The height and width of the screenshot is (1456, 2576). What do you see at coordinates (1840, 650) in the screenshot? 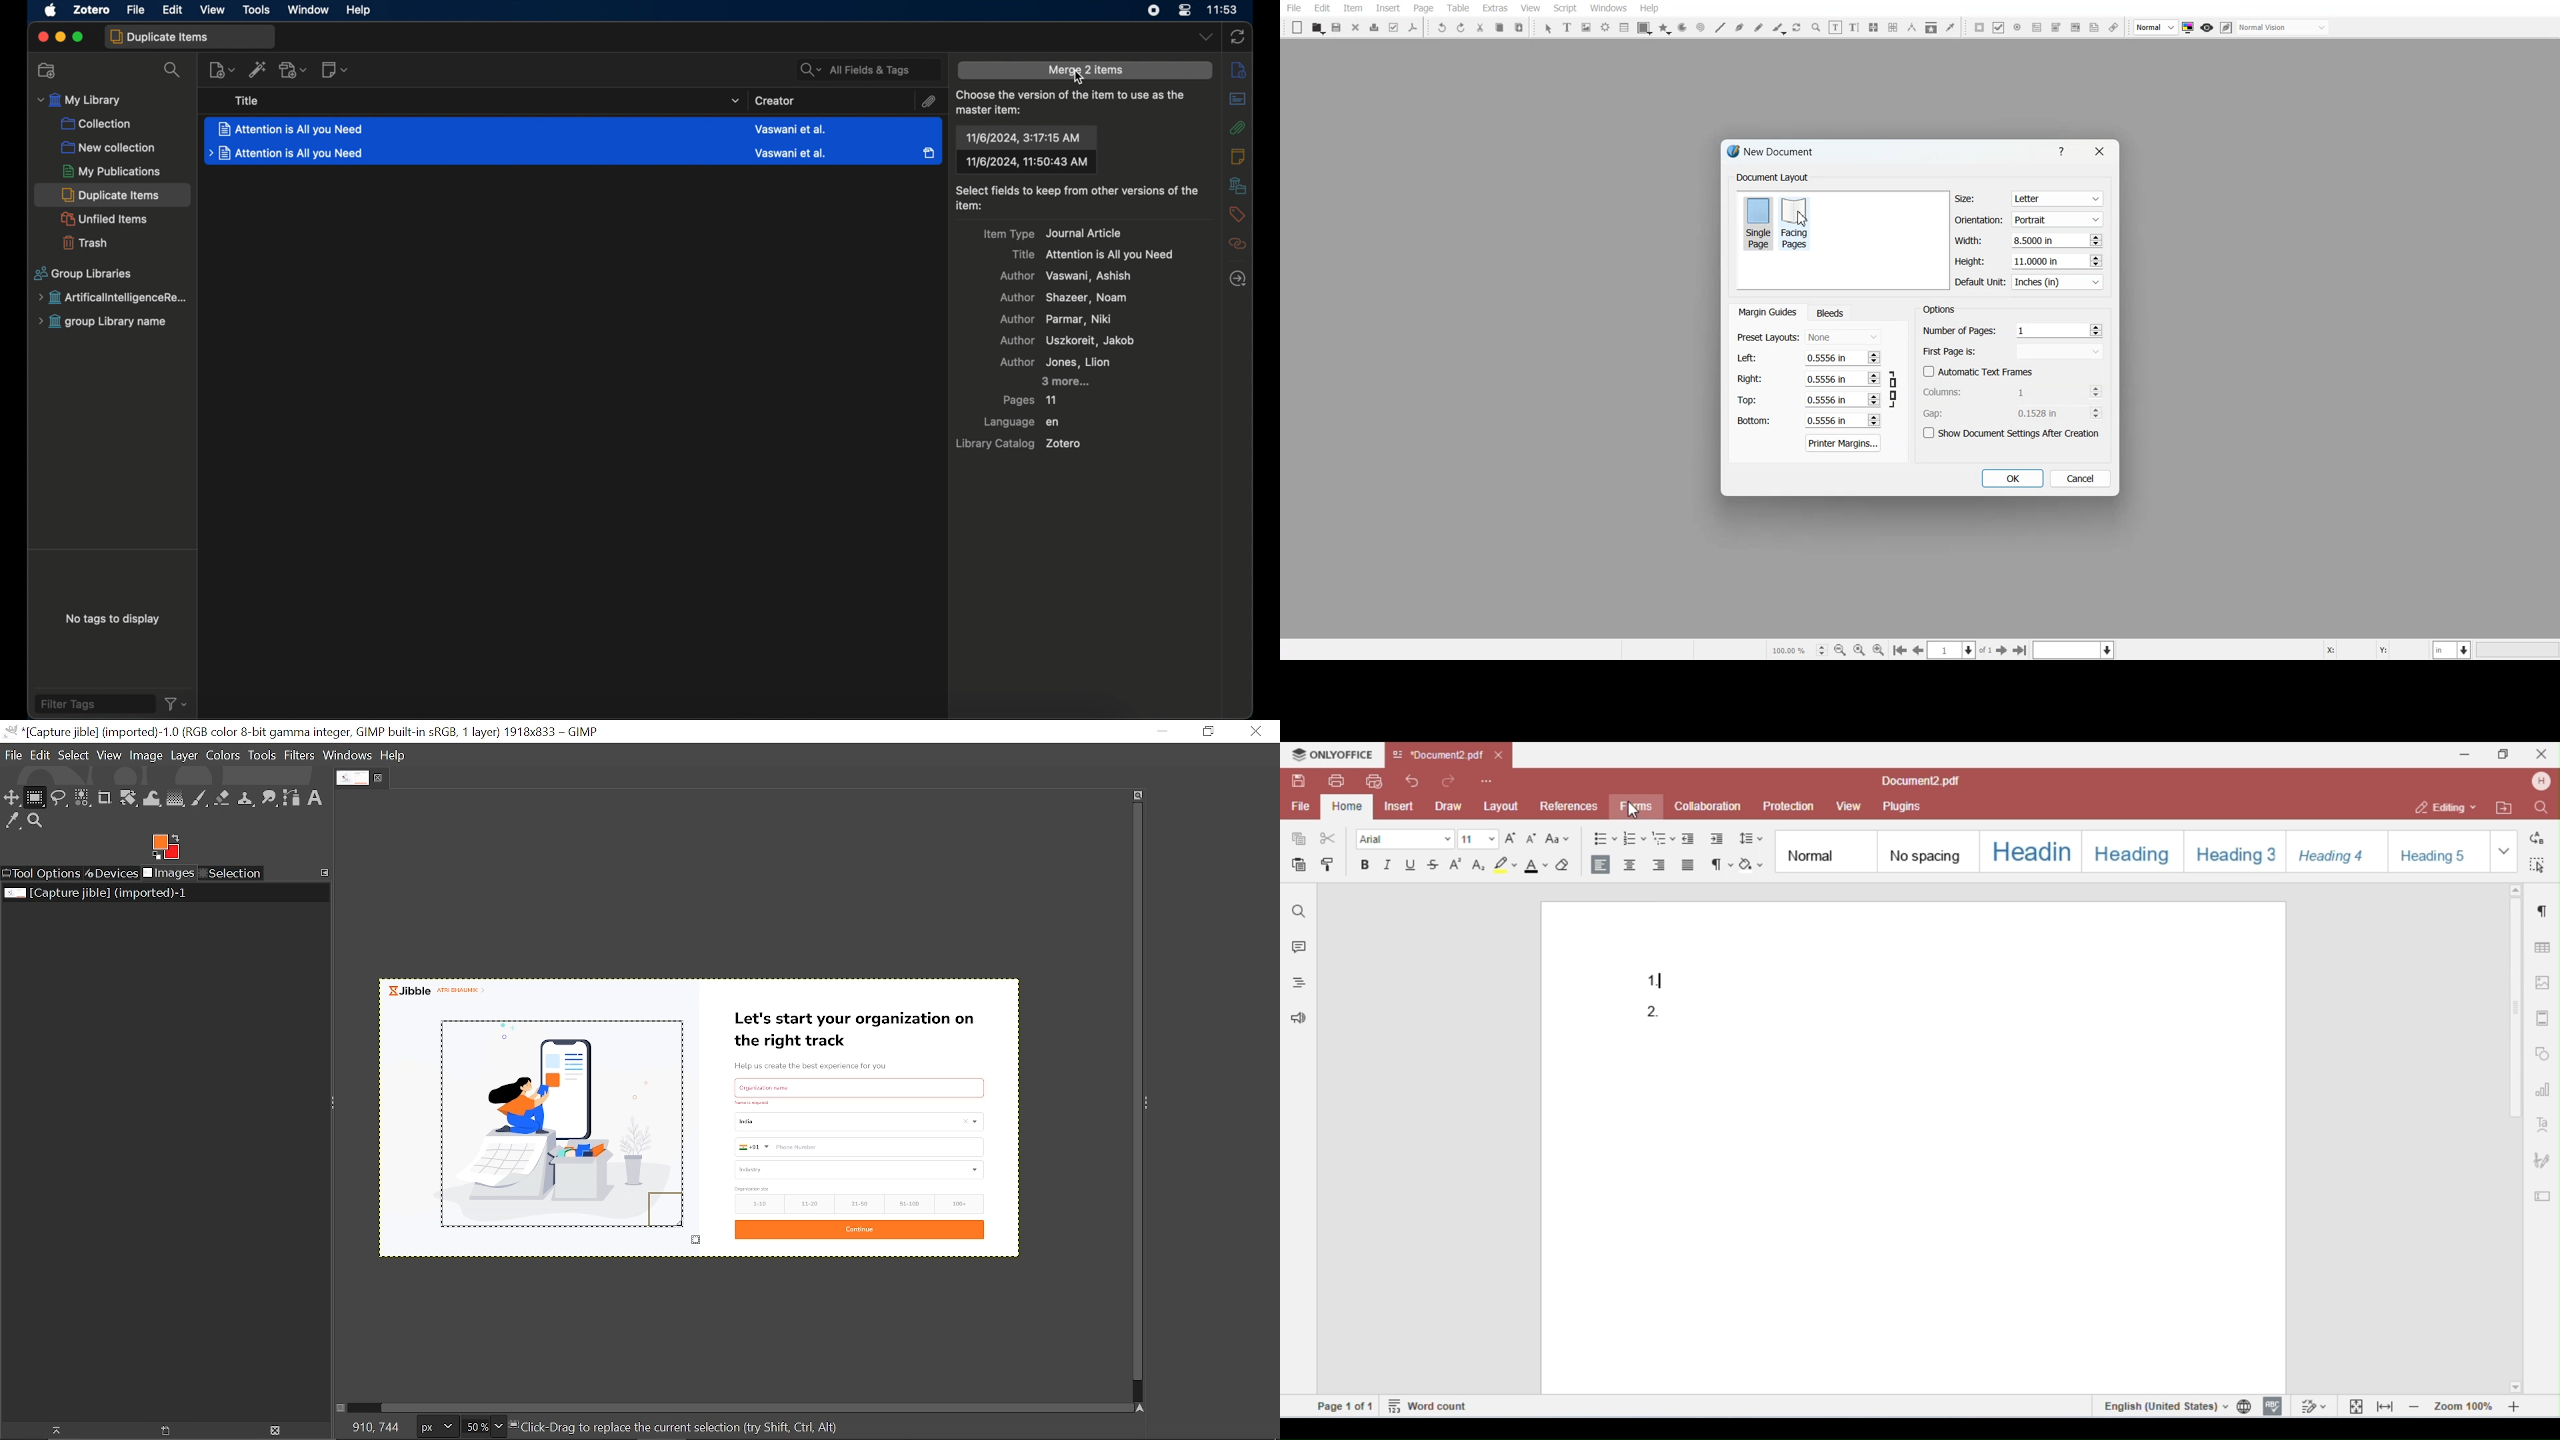
I see `Zoom Out` at bounding box center [1840, 650].